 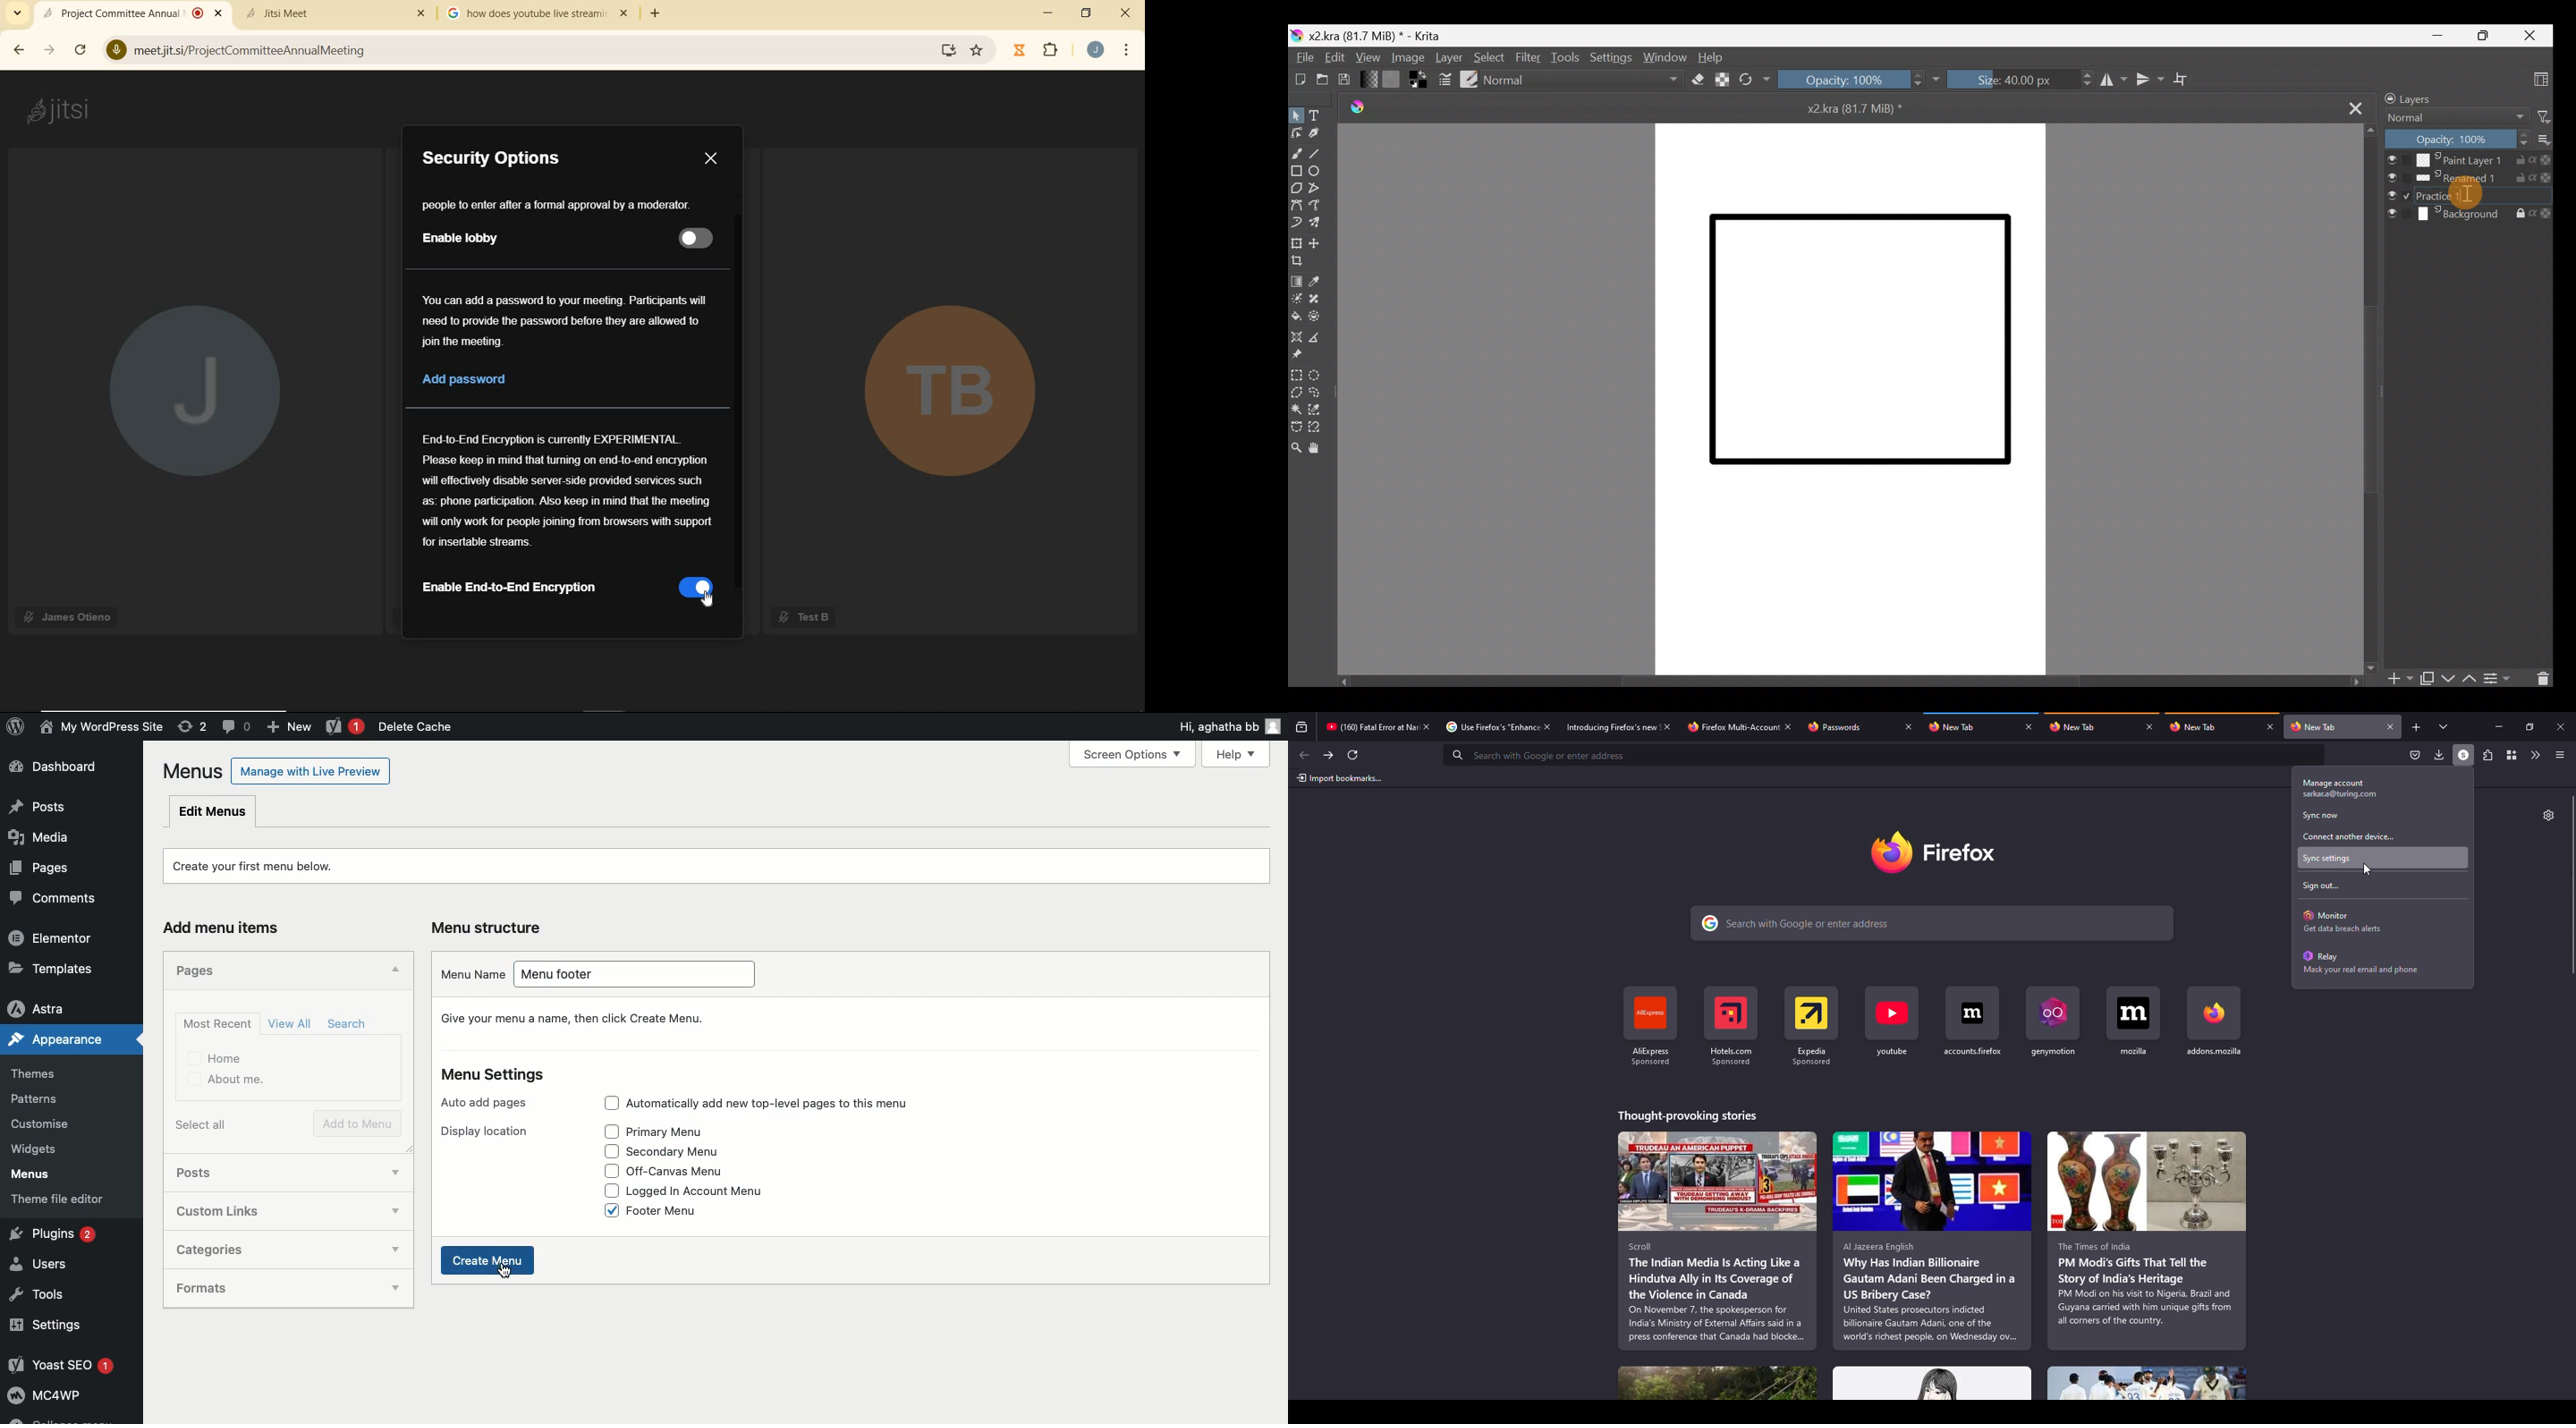 What do you see at coordinates (1331, 754) in the screenshot?
I see `forward` at bounding box center [1331, 754].